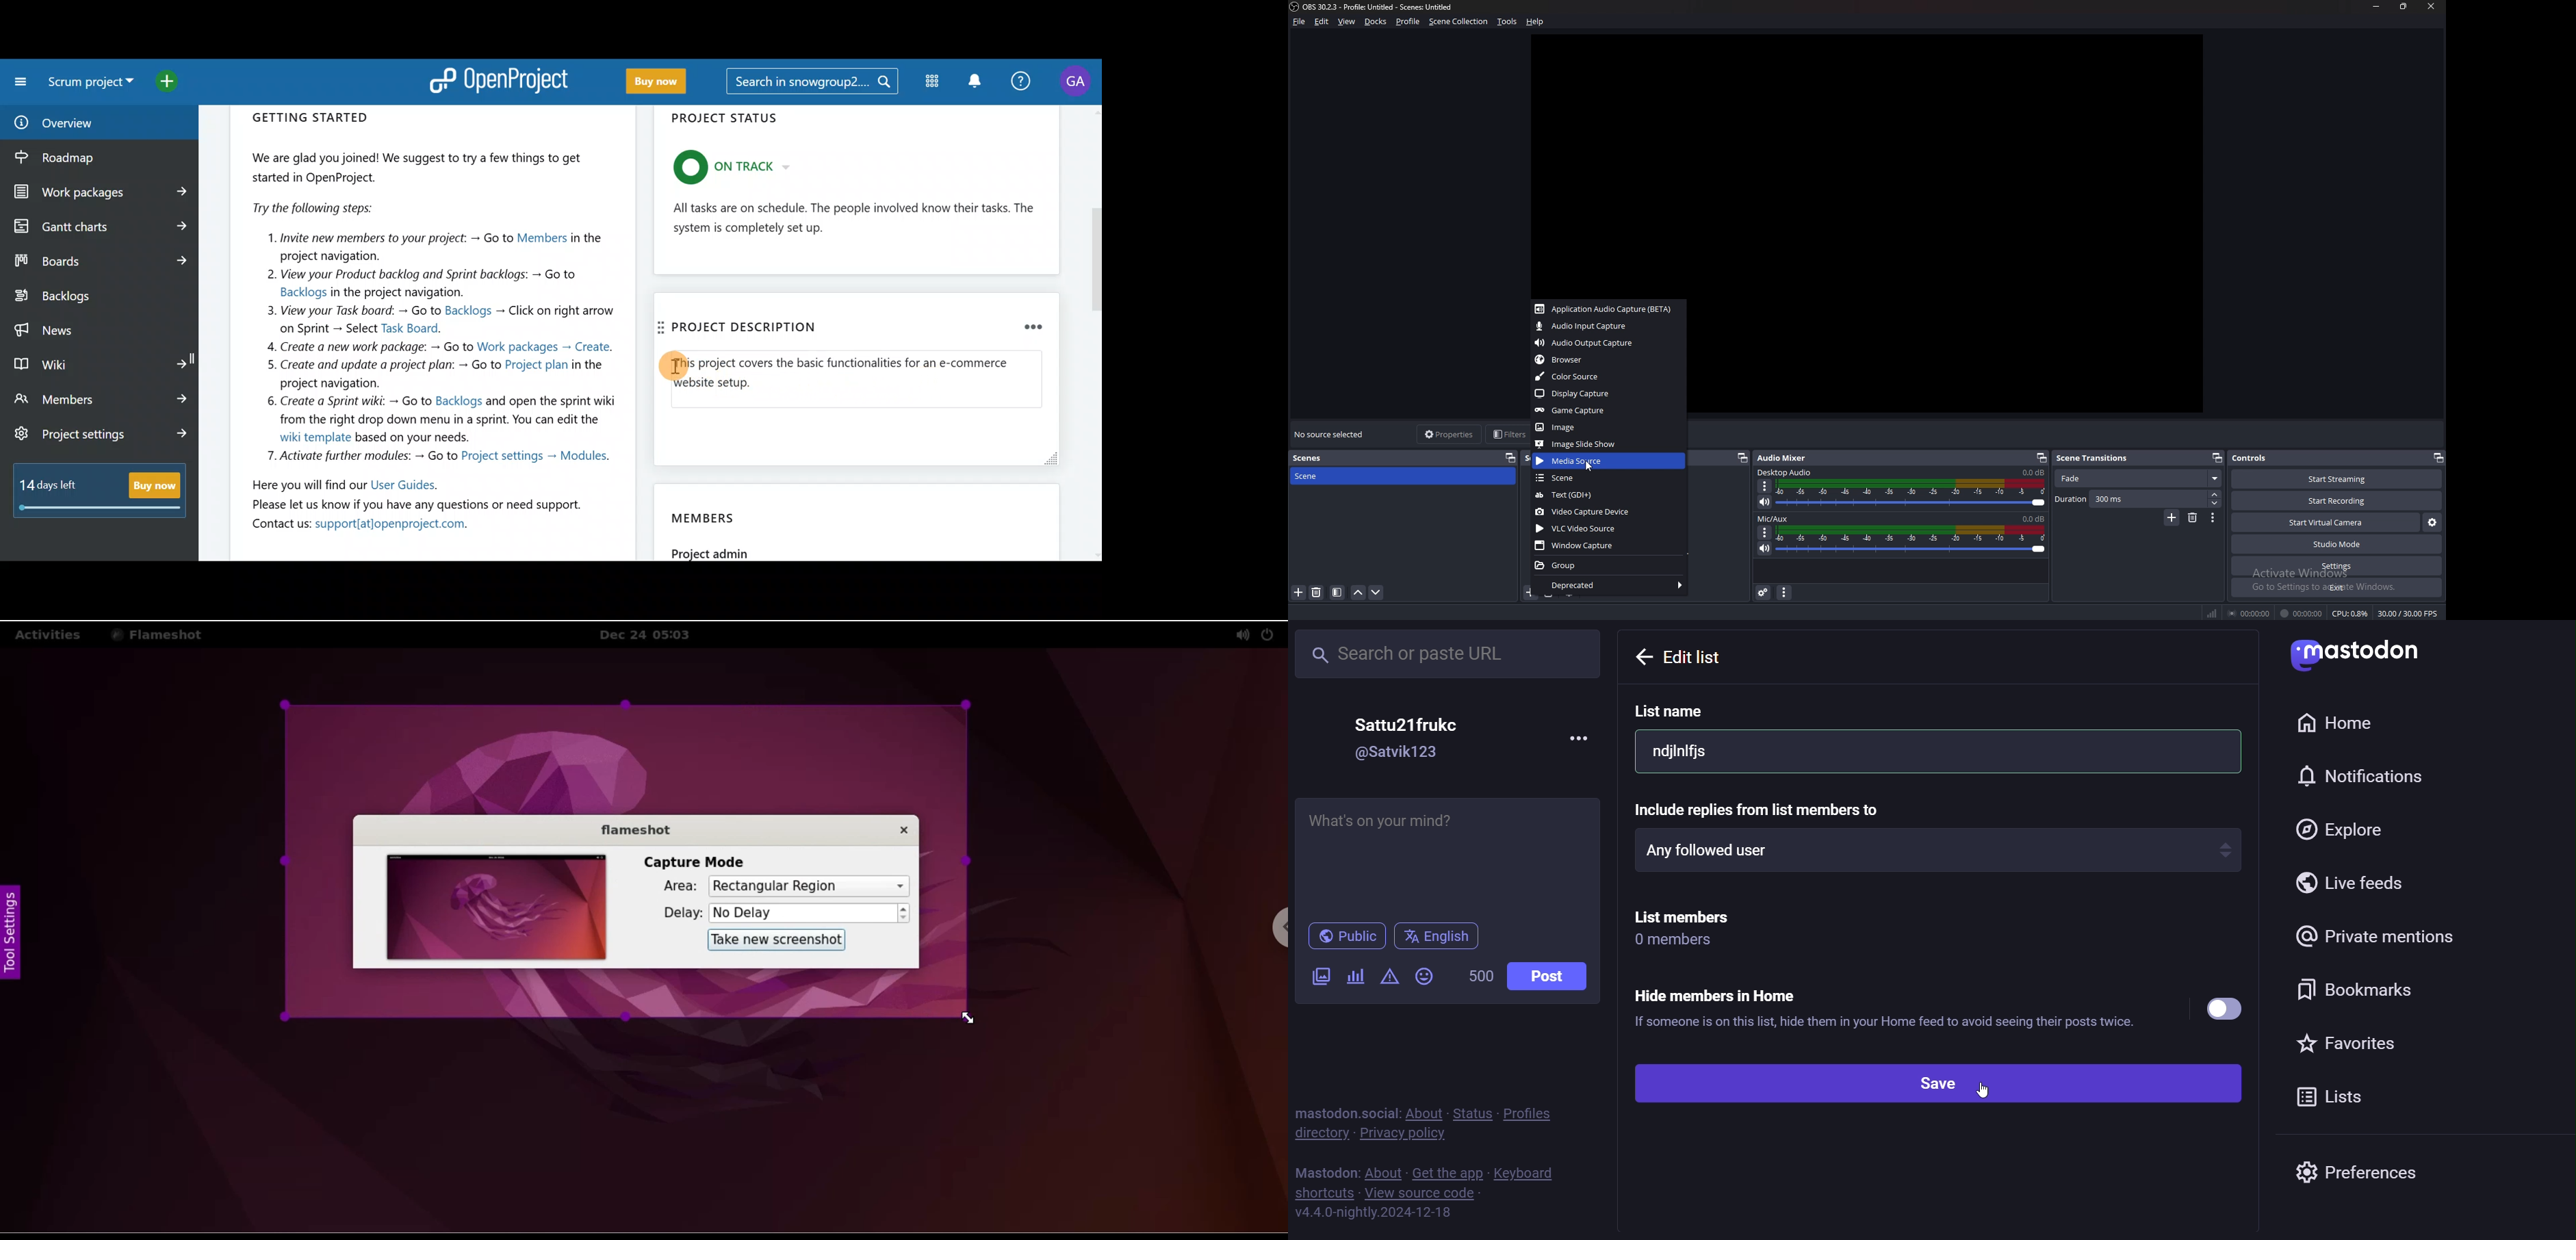 The height and width of the screenshot is (1260, 2576). Describe the element at coordinates (1613, 586) in the screenshot. I see `Deprecated ` at that location.